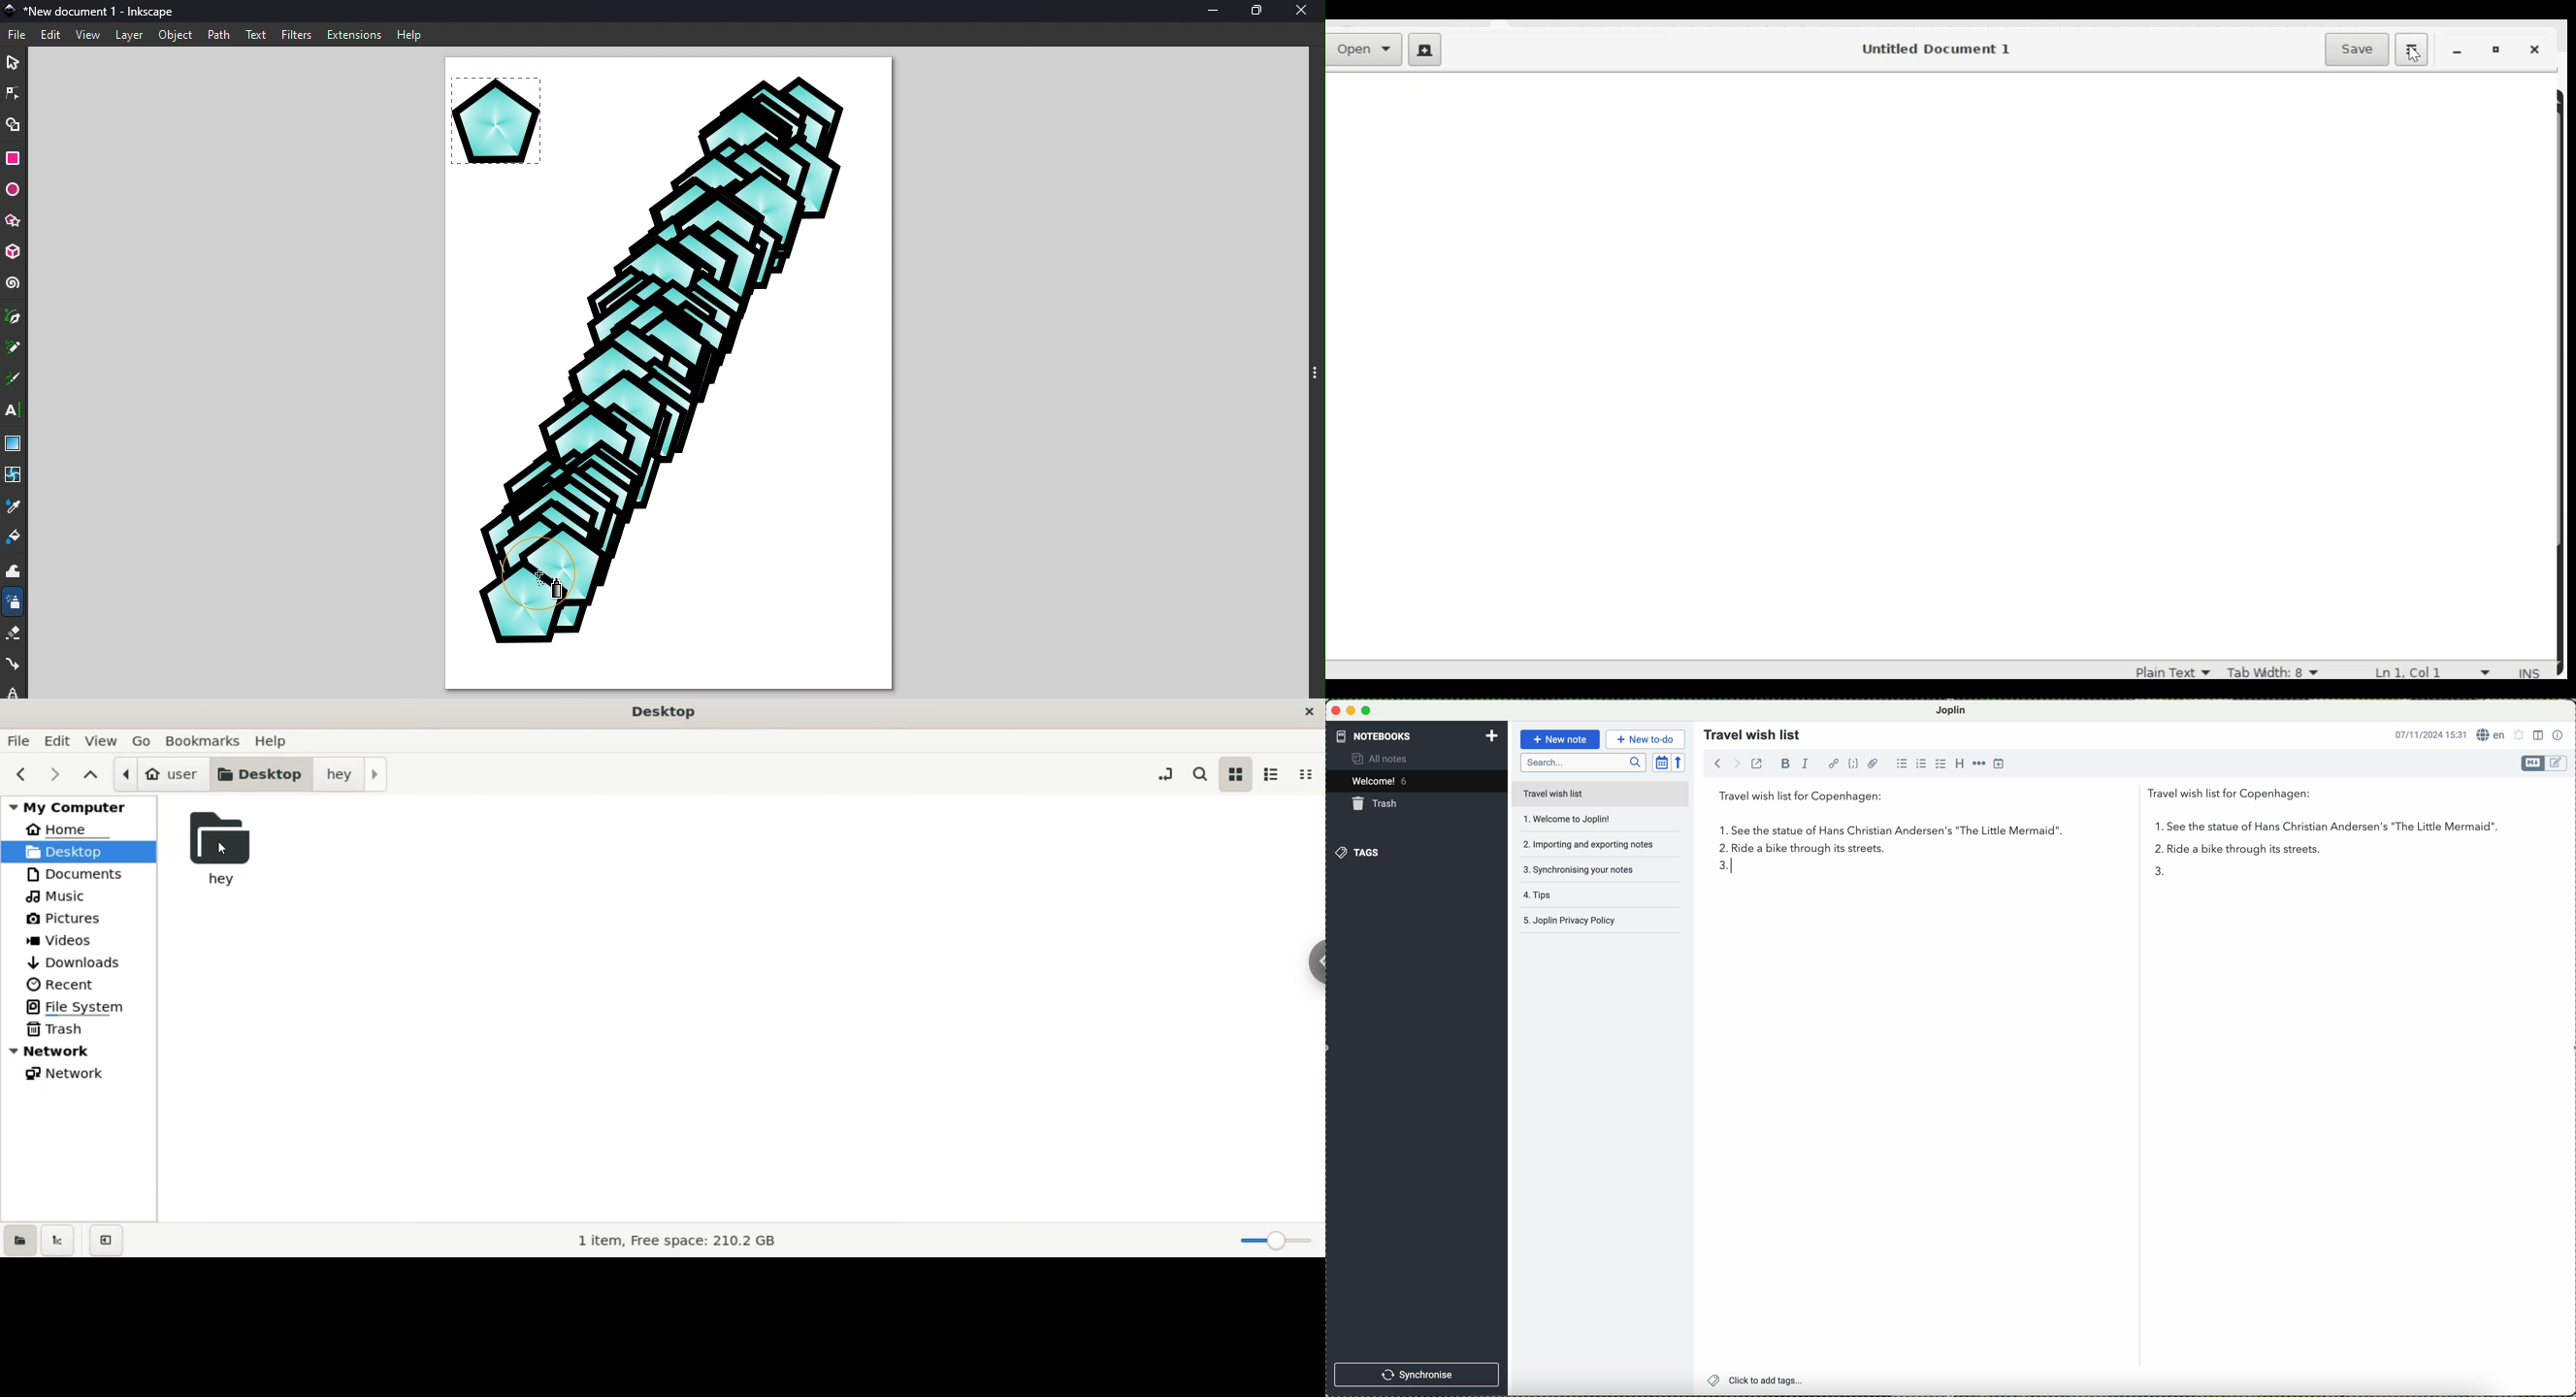 The image size is (2576, 1400). Describe the element at coordinates (142, 742) in the screenshot. I see `go` at that location.